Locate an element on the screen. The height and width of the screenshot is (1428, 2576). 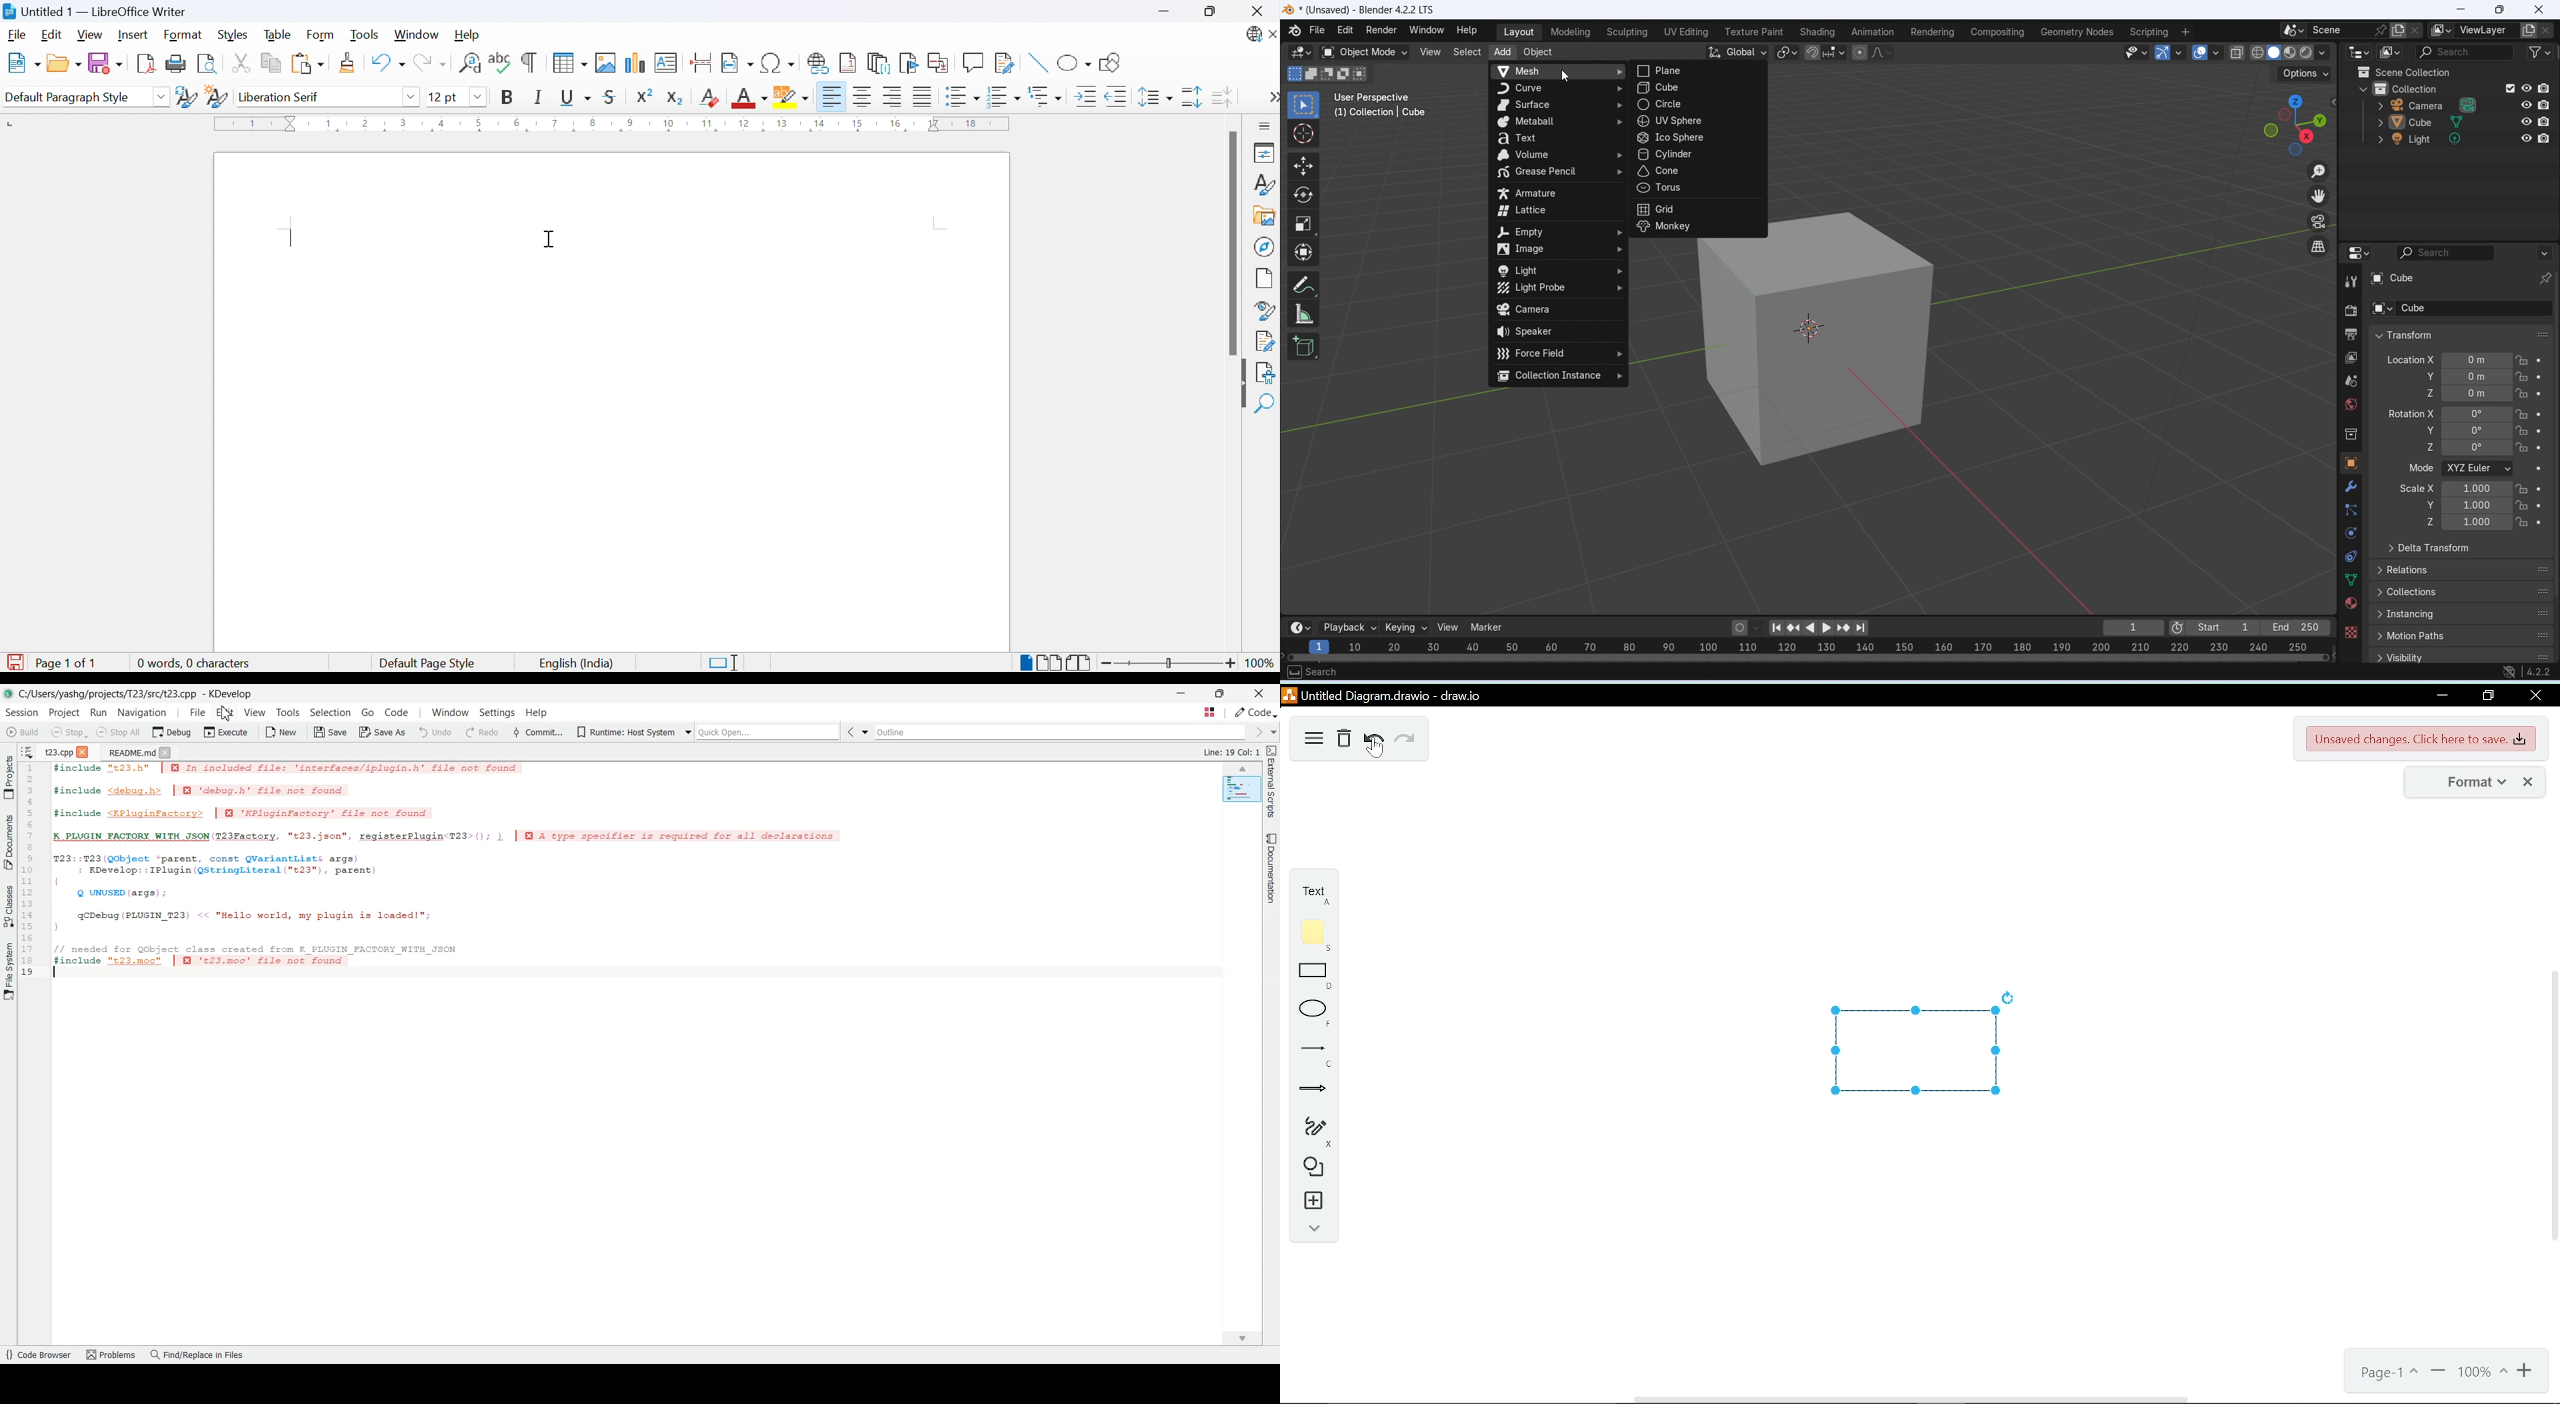
Insert chart is located at coordinates (635, 63).